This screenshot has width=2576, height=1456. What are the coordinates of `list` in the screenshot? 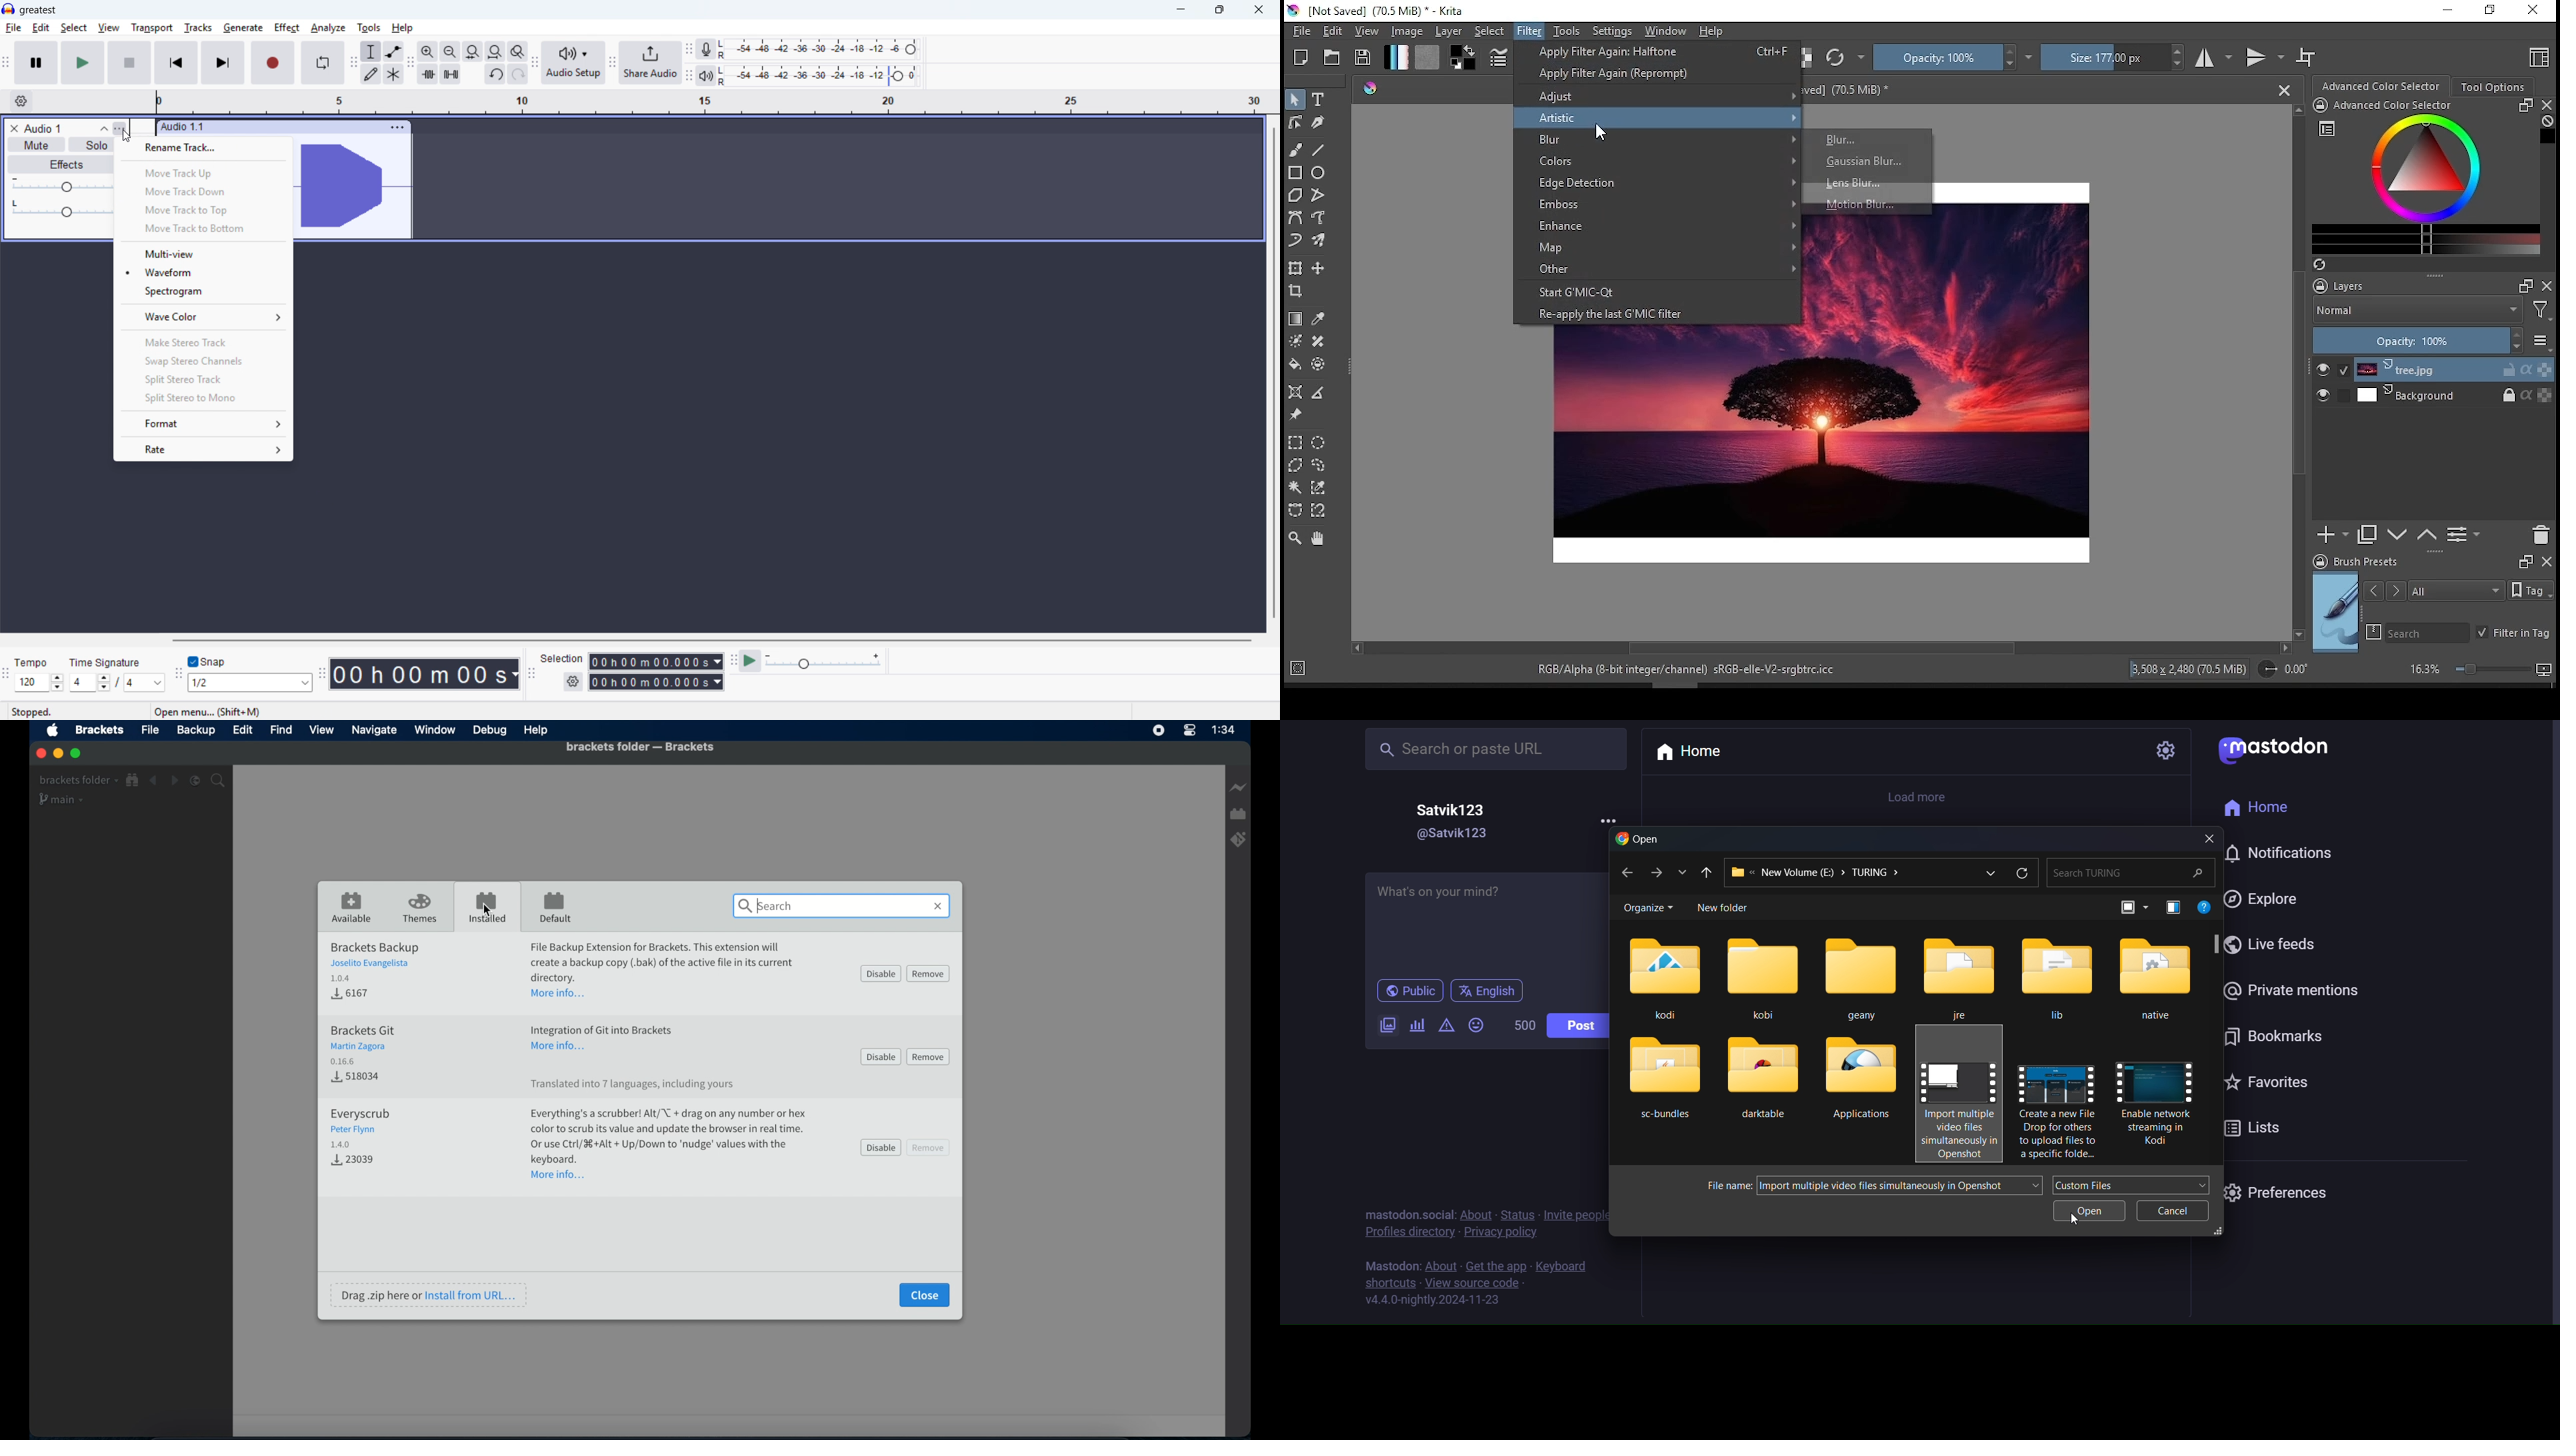 It's located at (1682, 871).